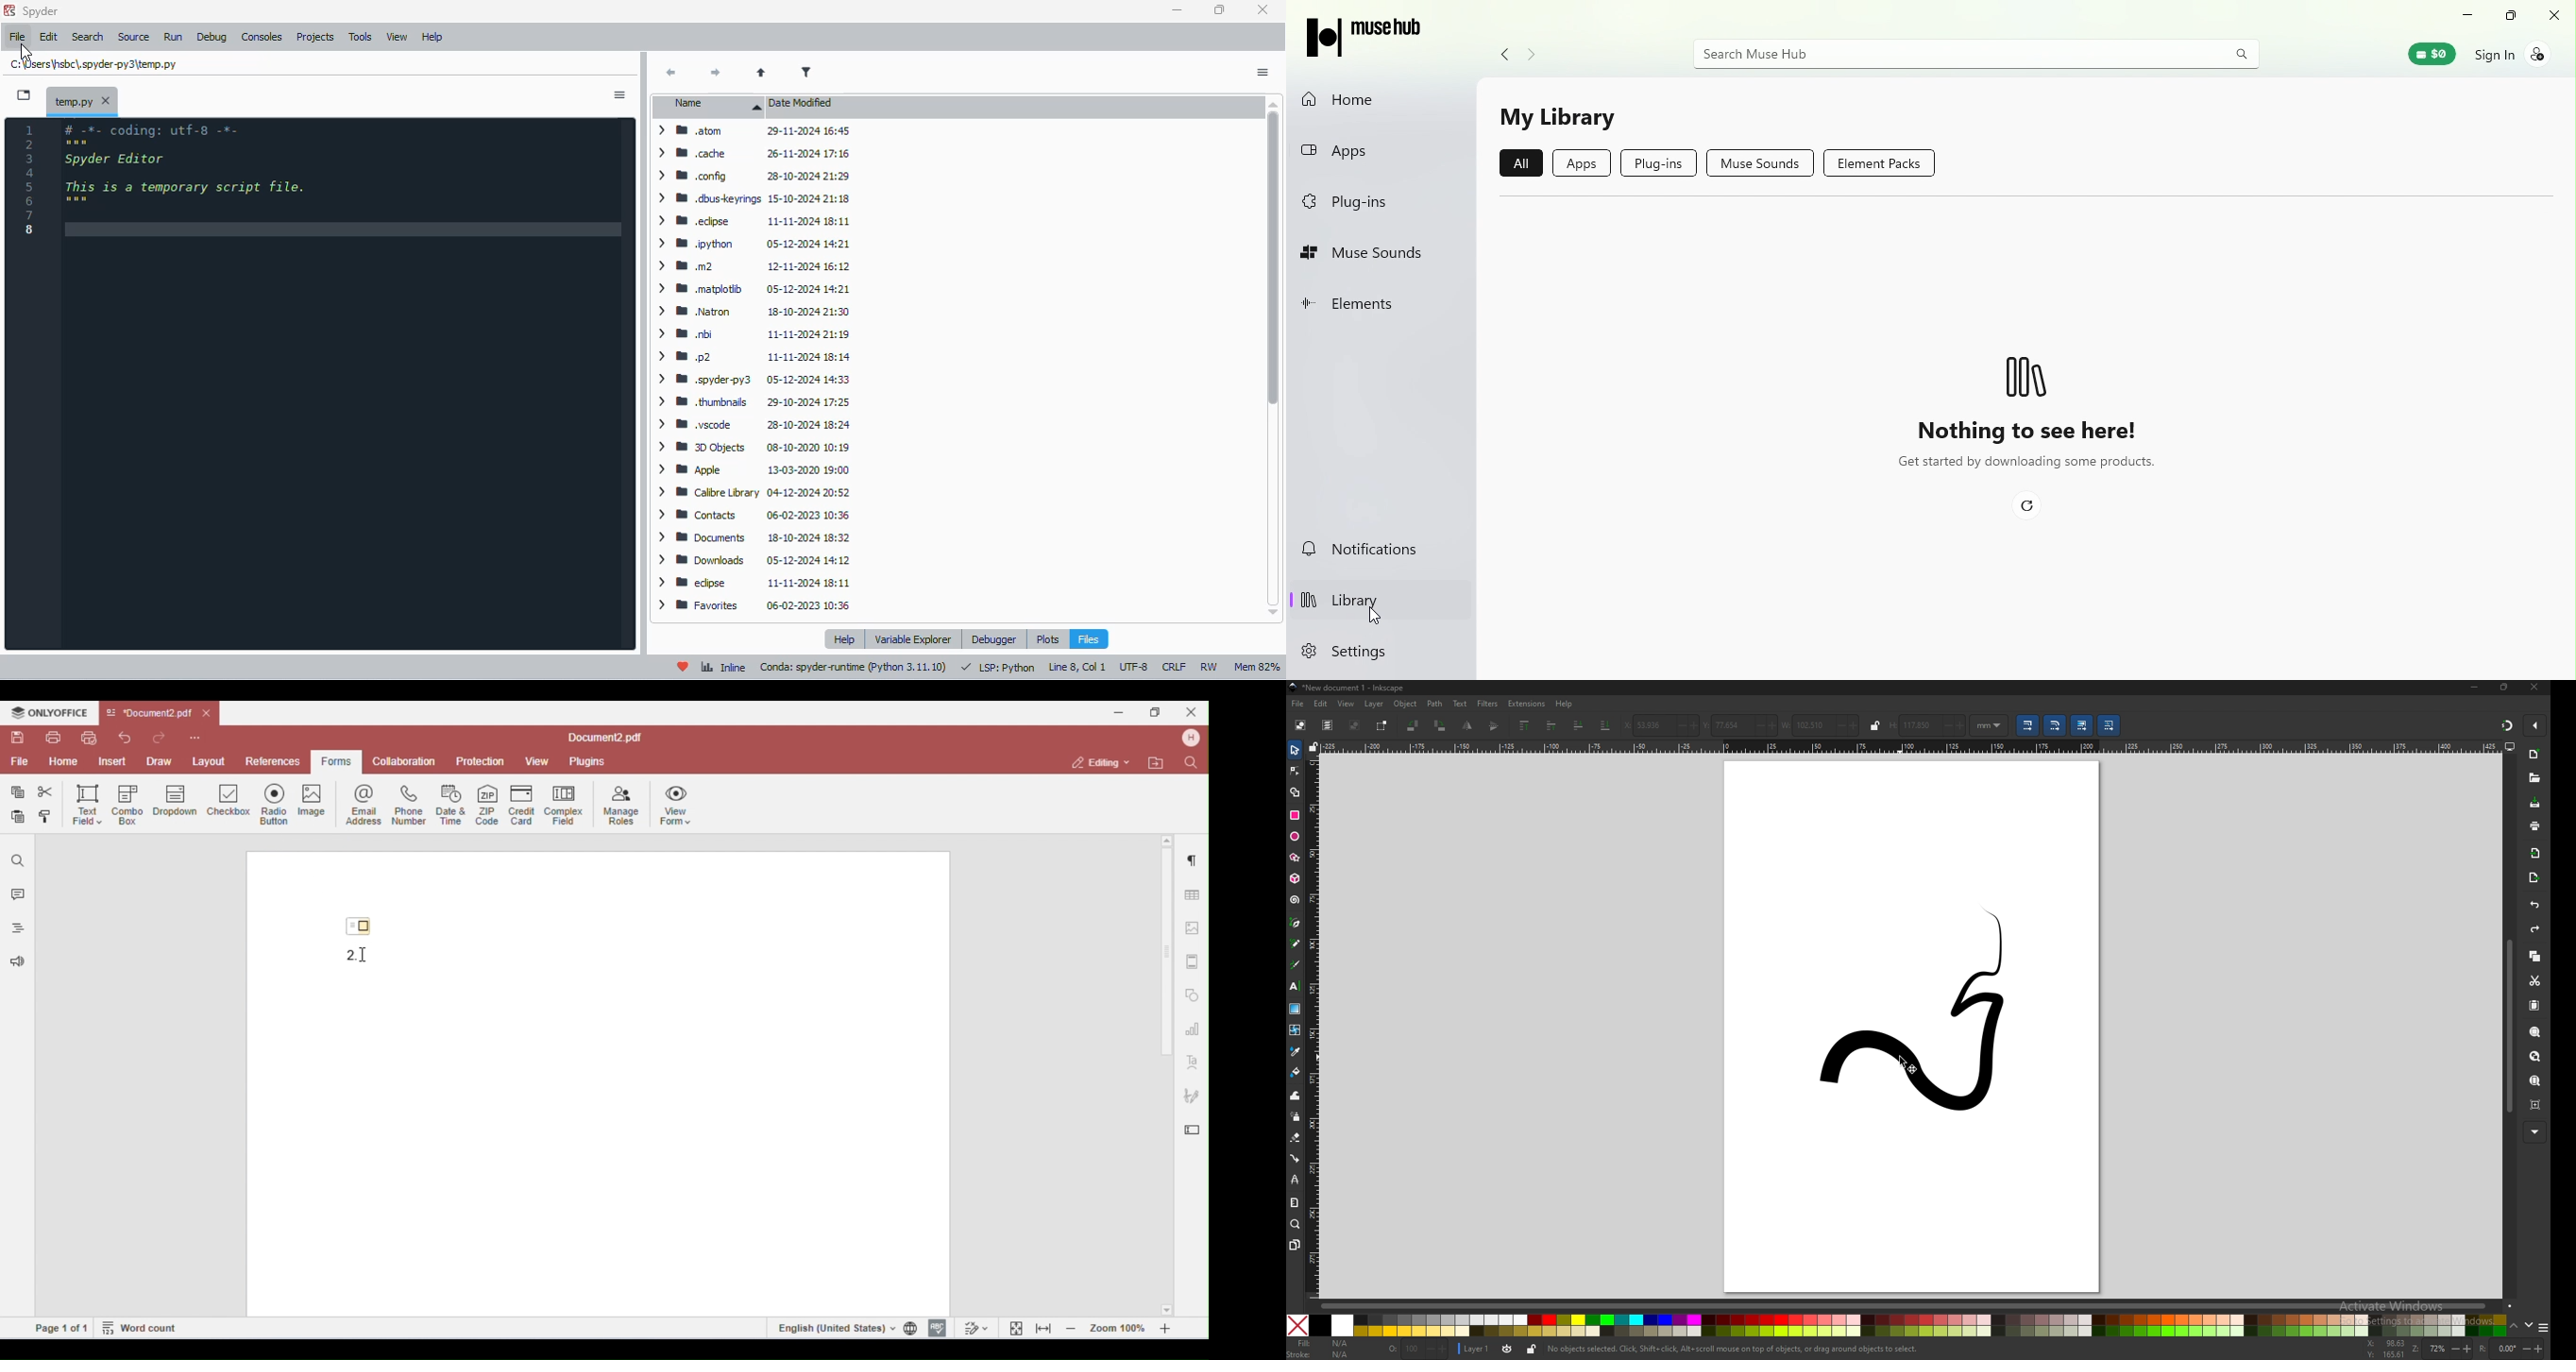  I want to click on > cache 26-11-2024 17:16, so click(749, 153).